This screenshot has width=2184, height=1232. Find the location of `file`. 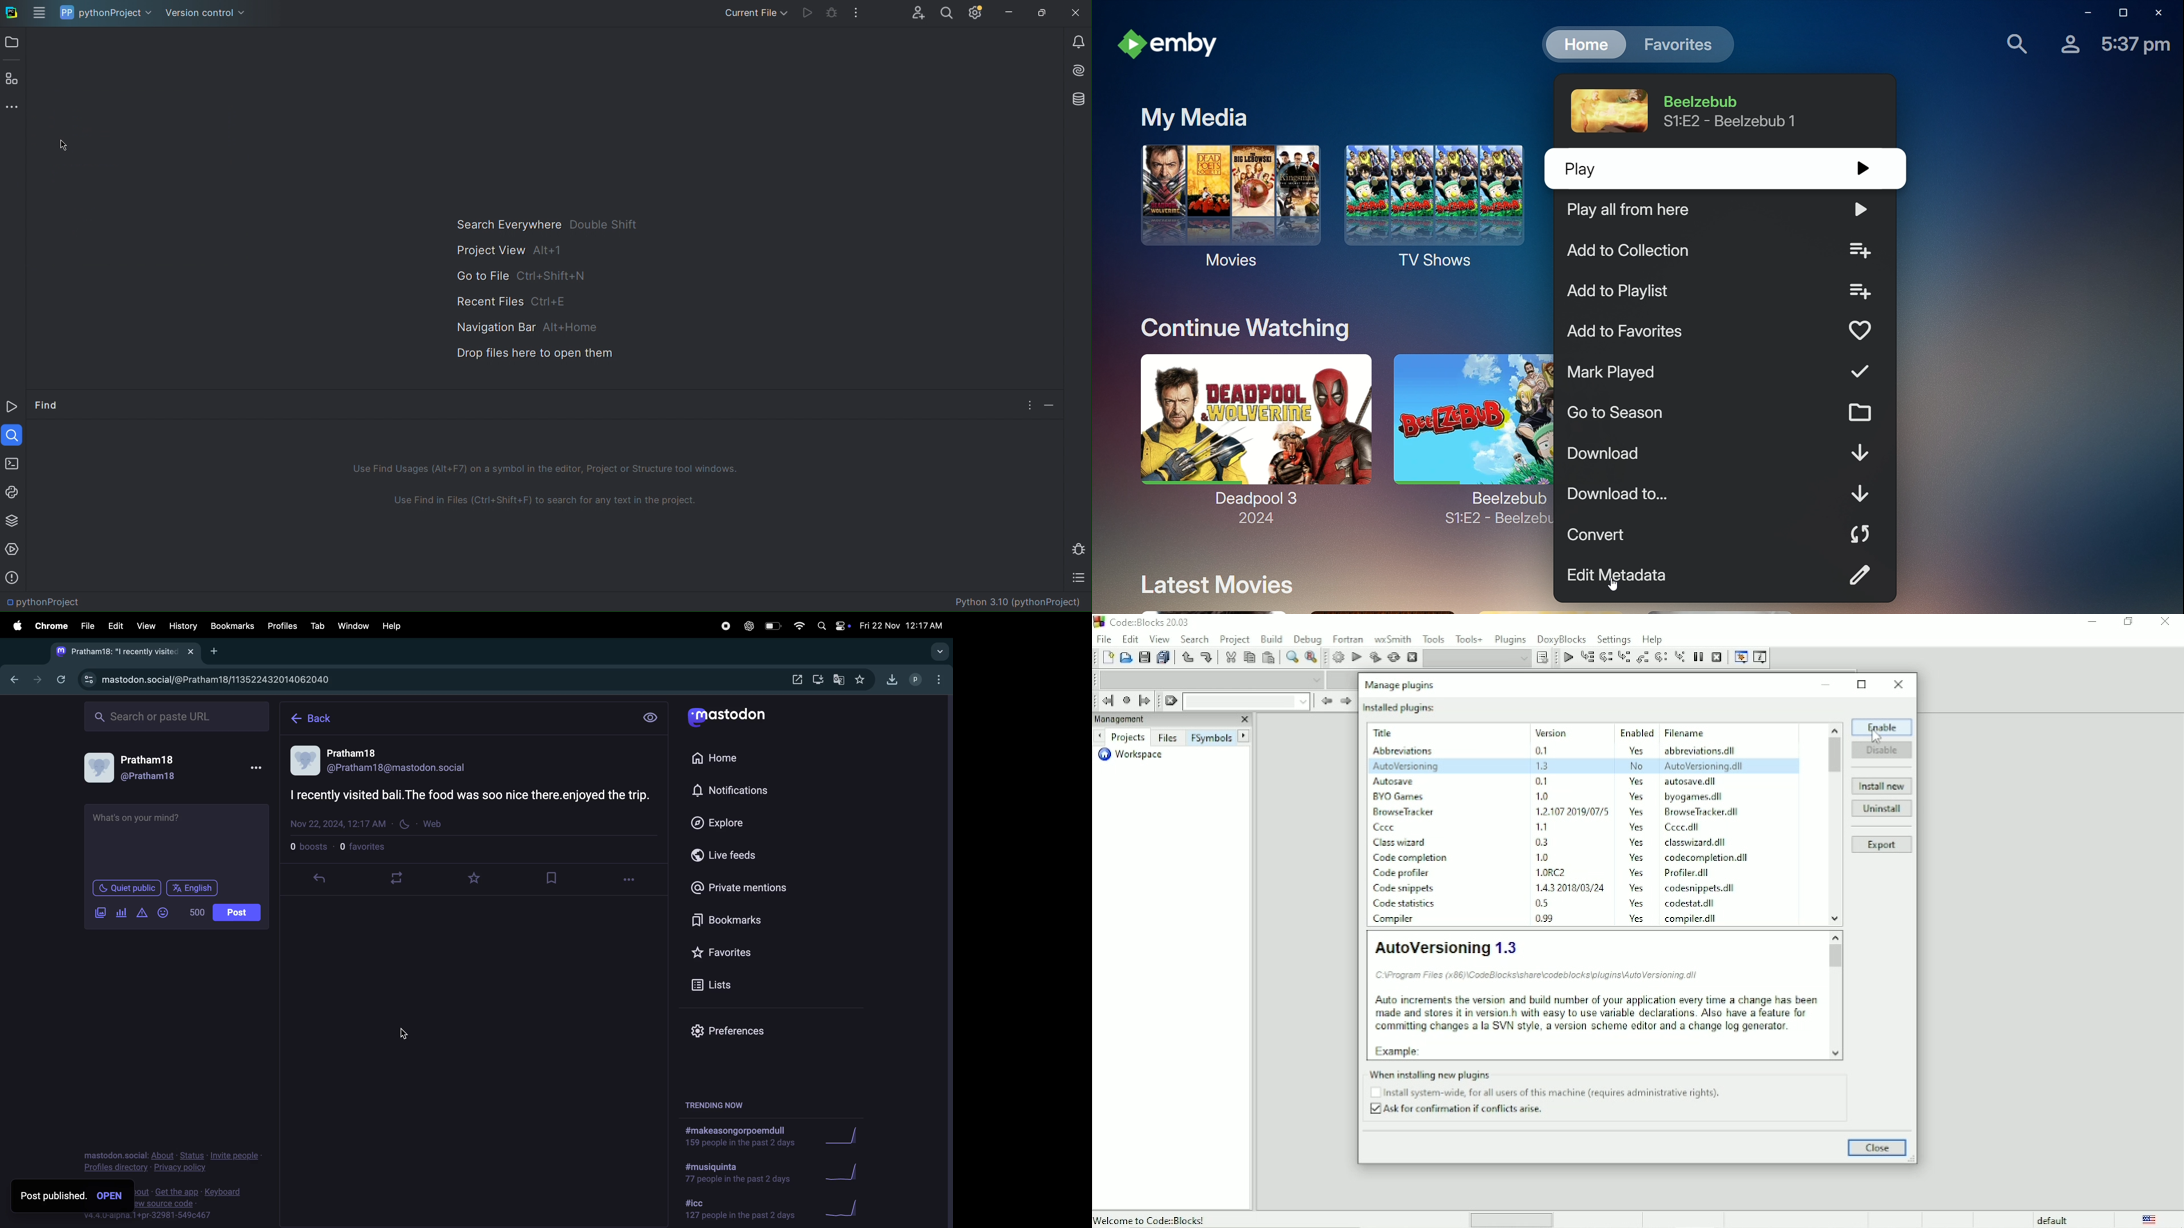

file is located at coordinates (1694, 918).